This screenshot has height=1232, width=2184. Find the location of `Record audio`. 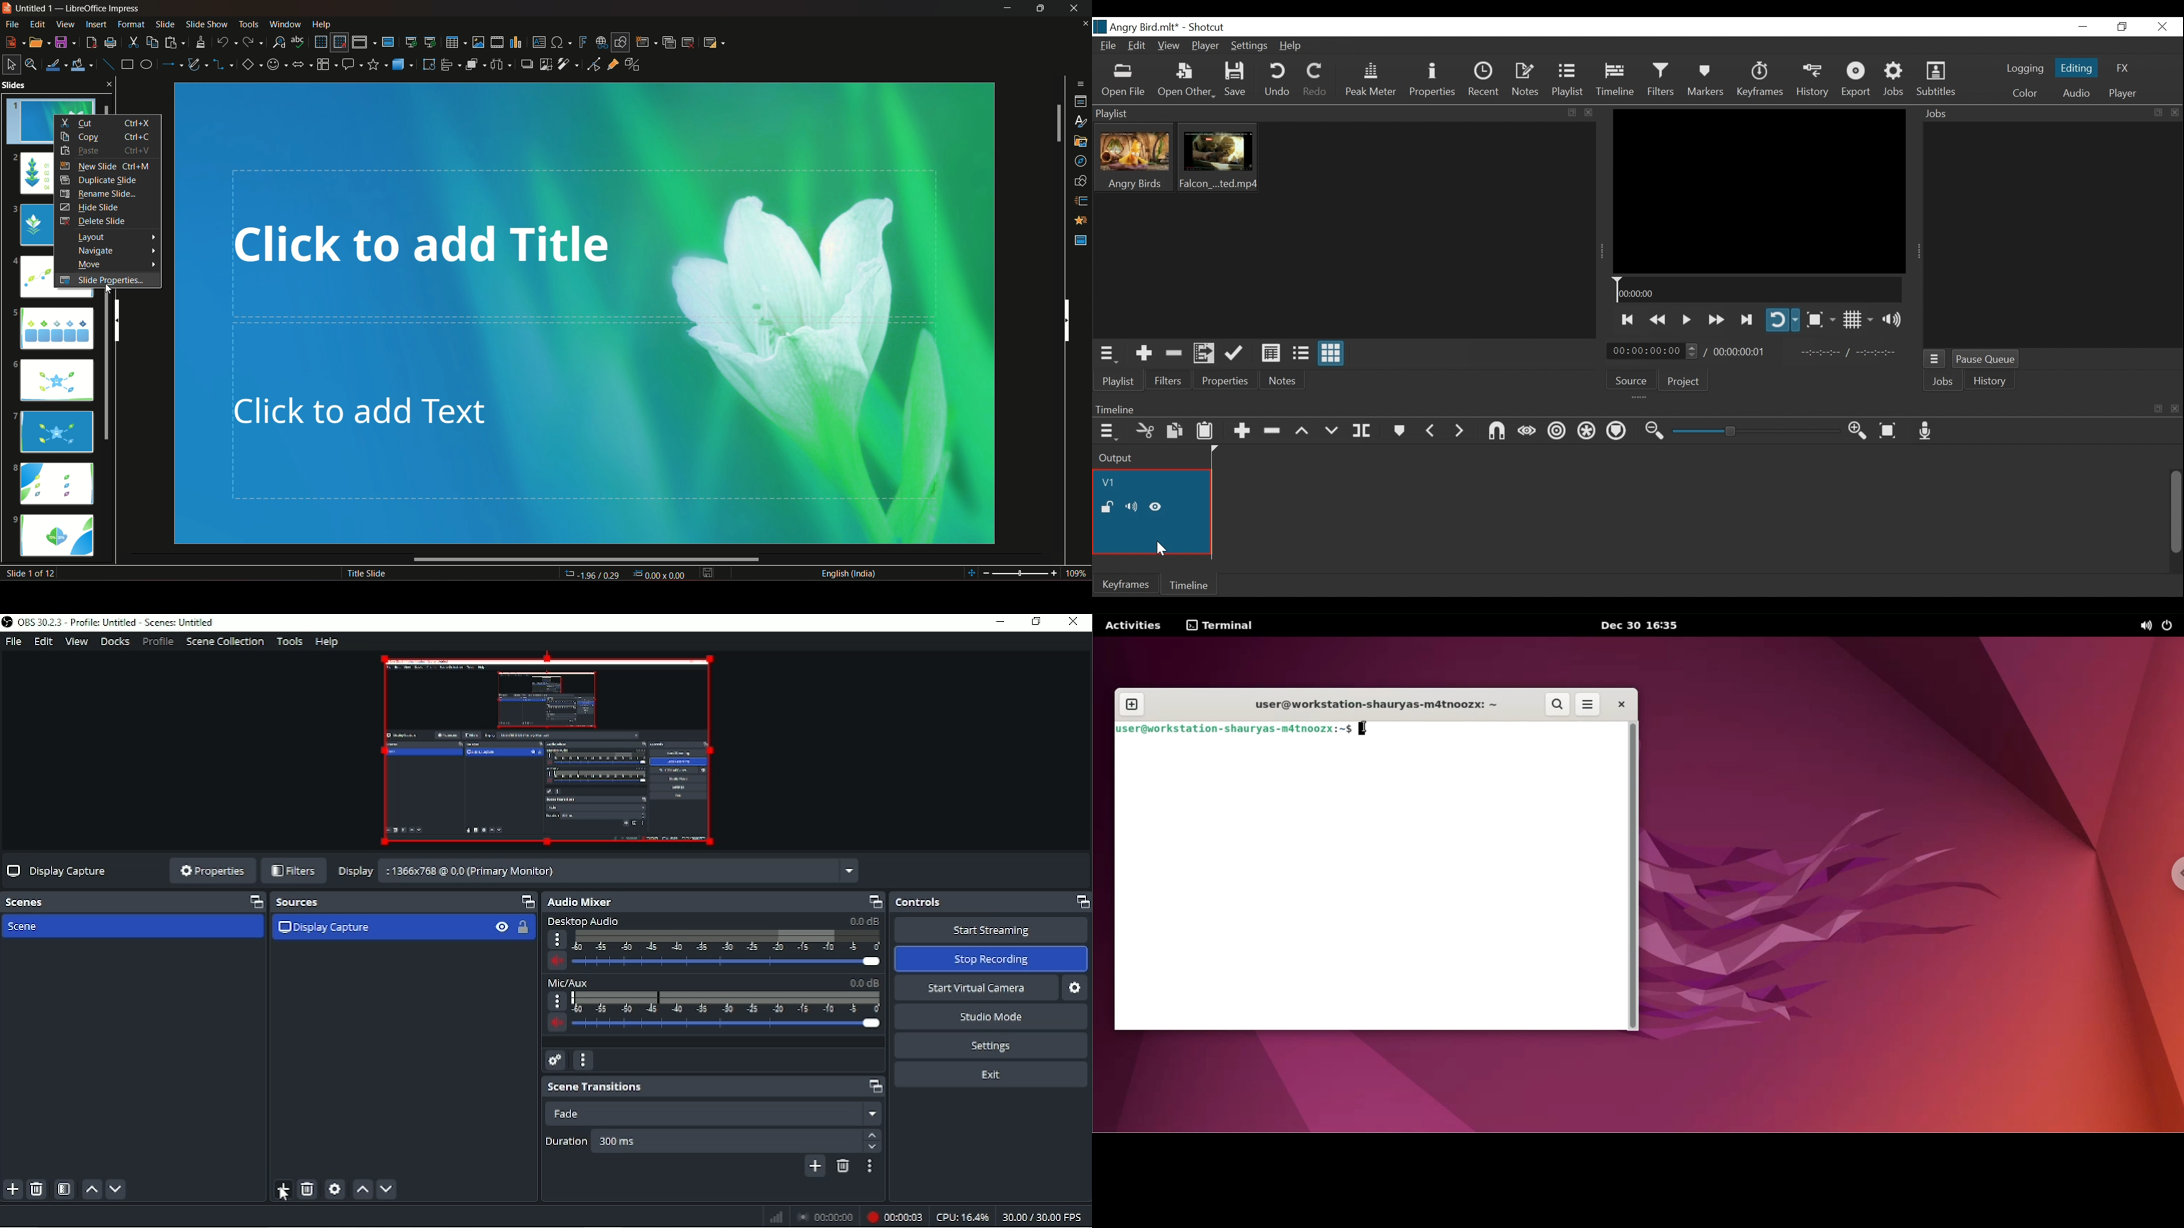

Record audio is located at coordinates (1923, 430).